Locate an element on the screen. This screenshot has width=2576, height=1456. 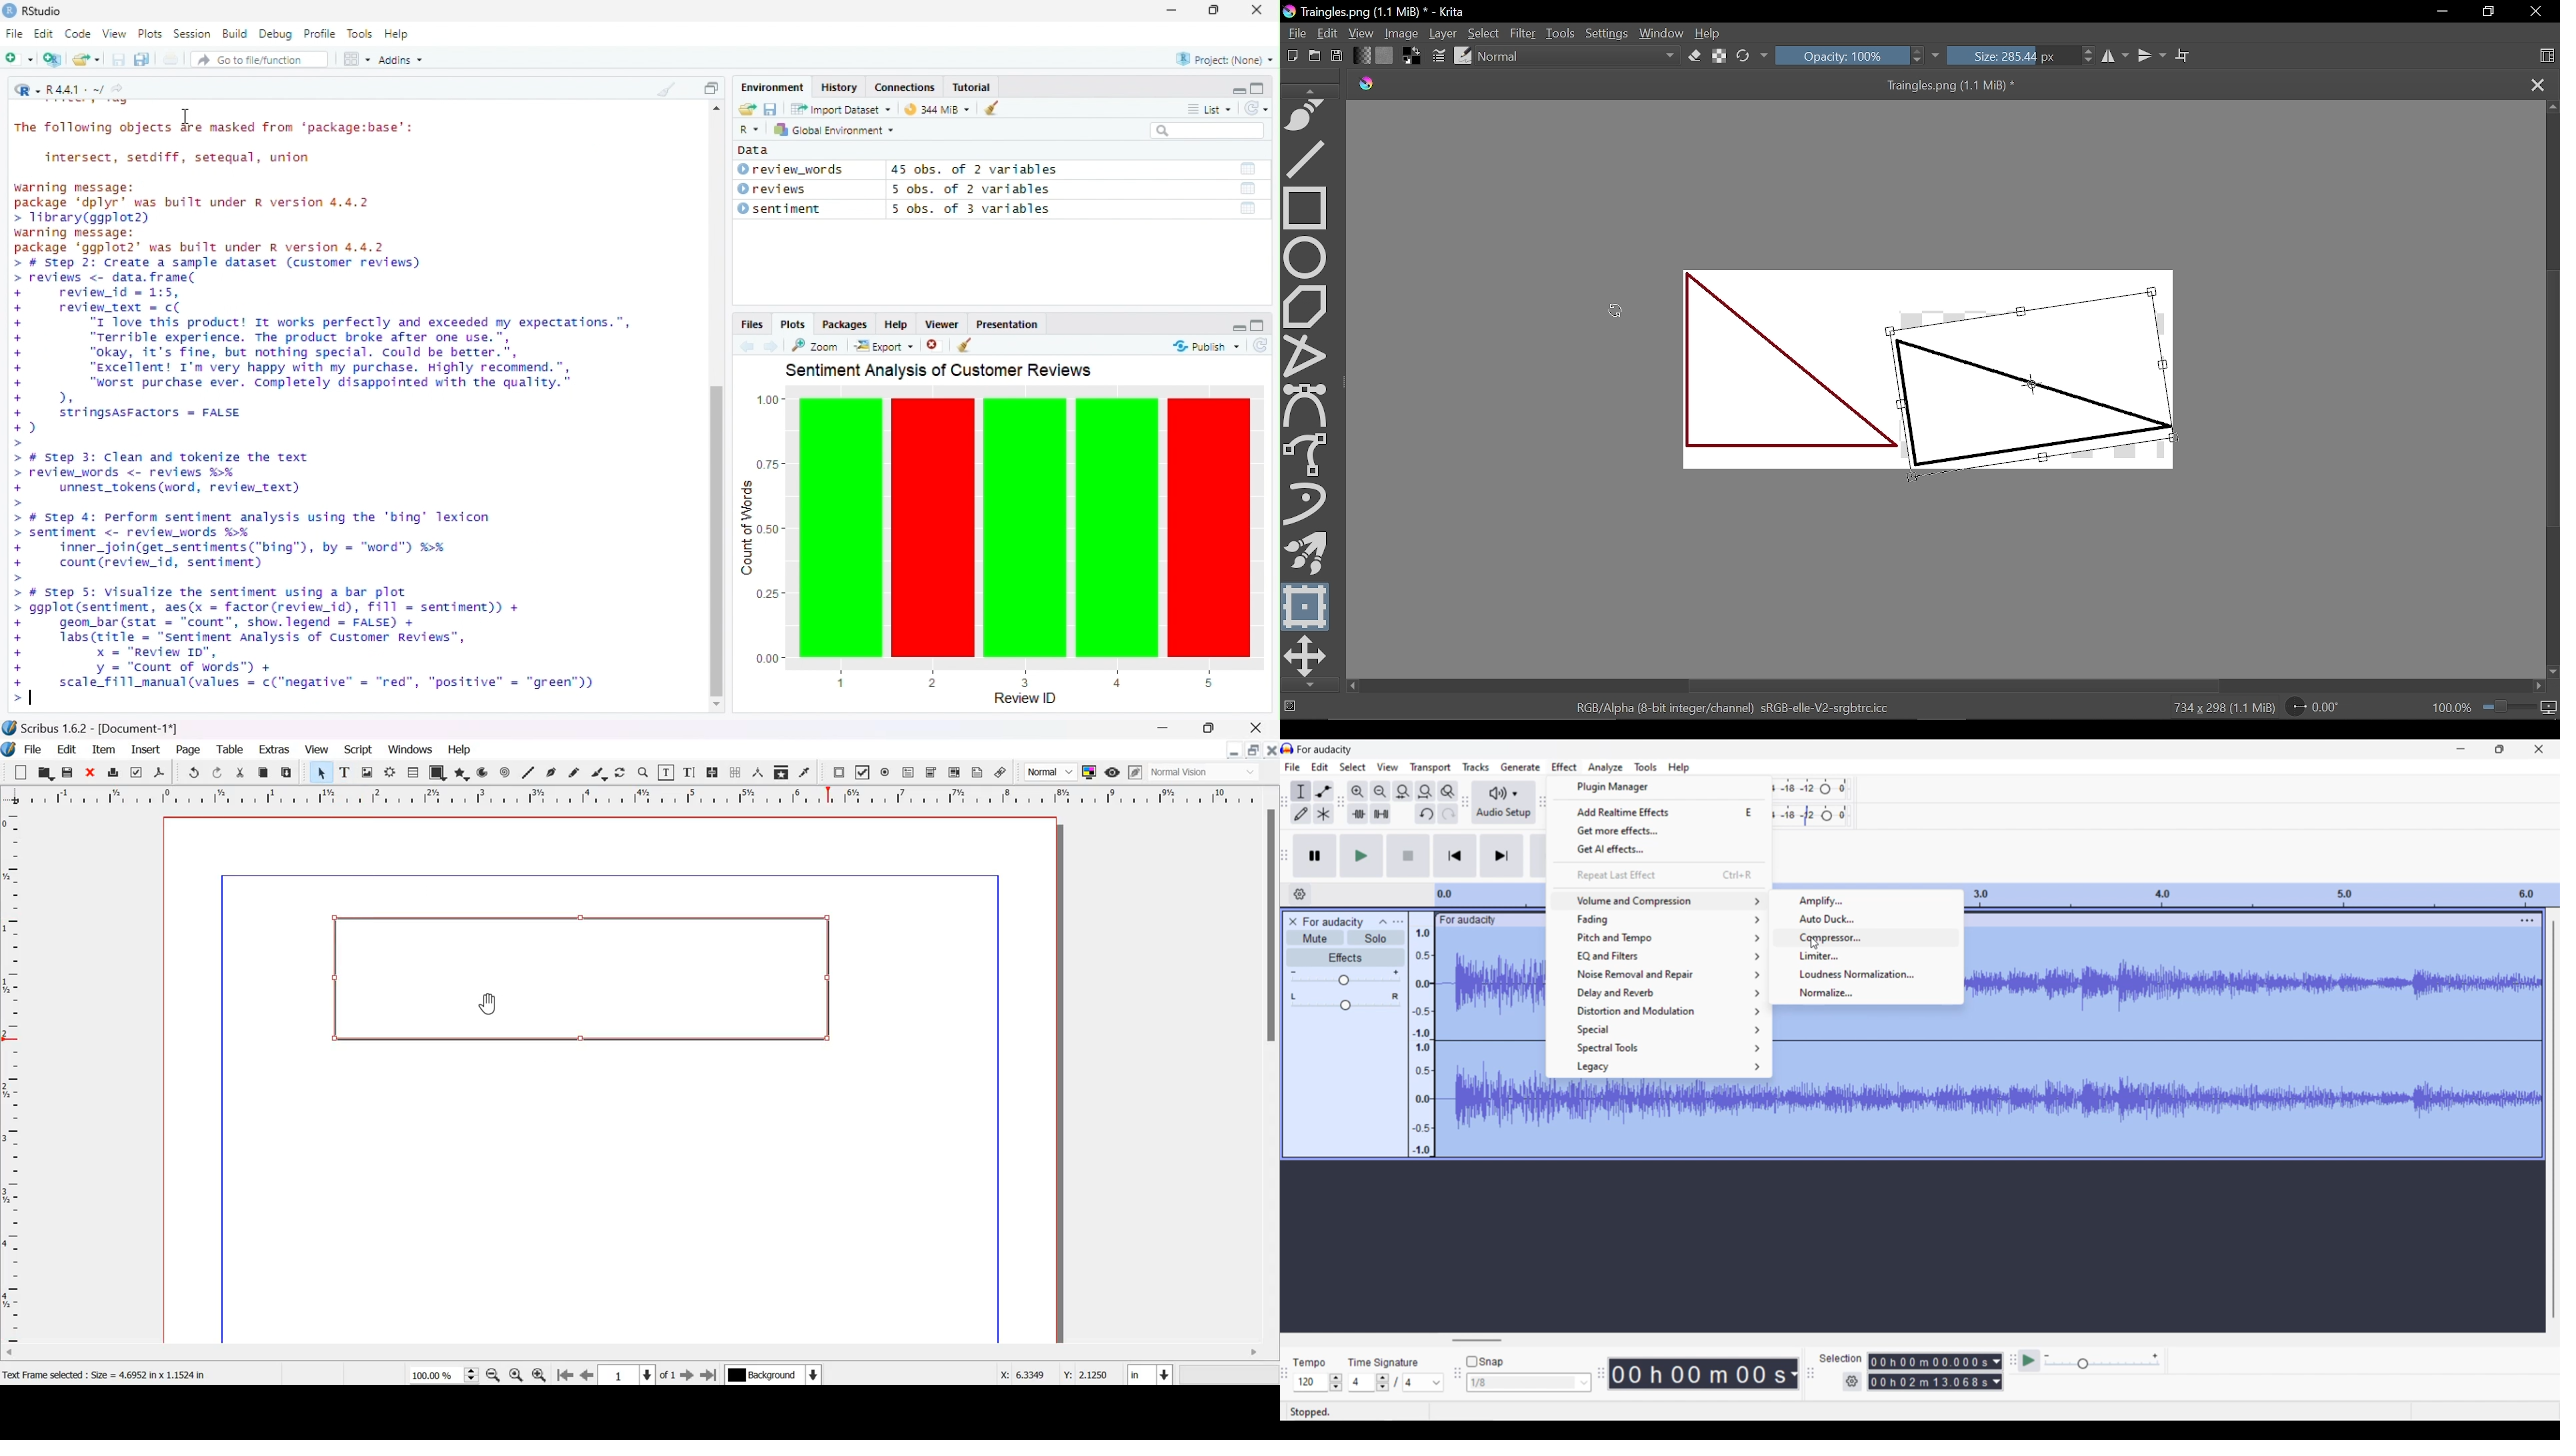
 is located at coordinates (541, 1376).